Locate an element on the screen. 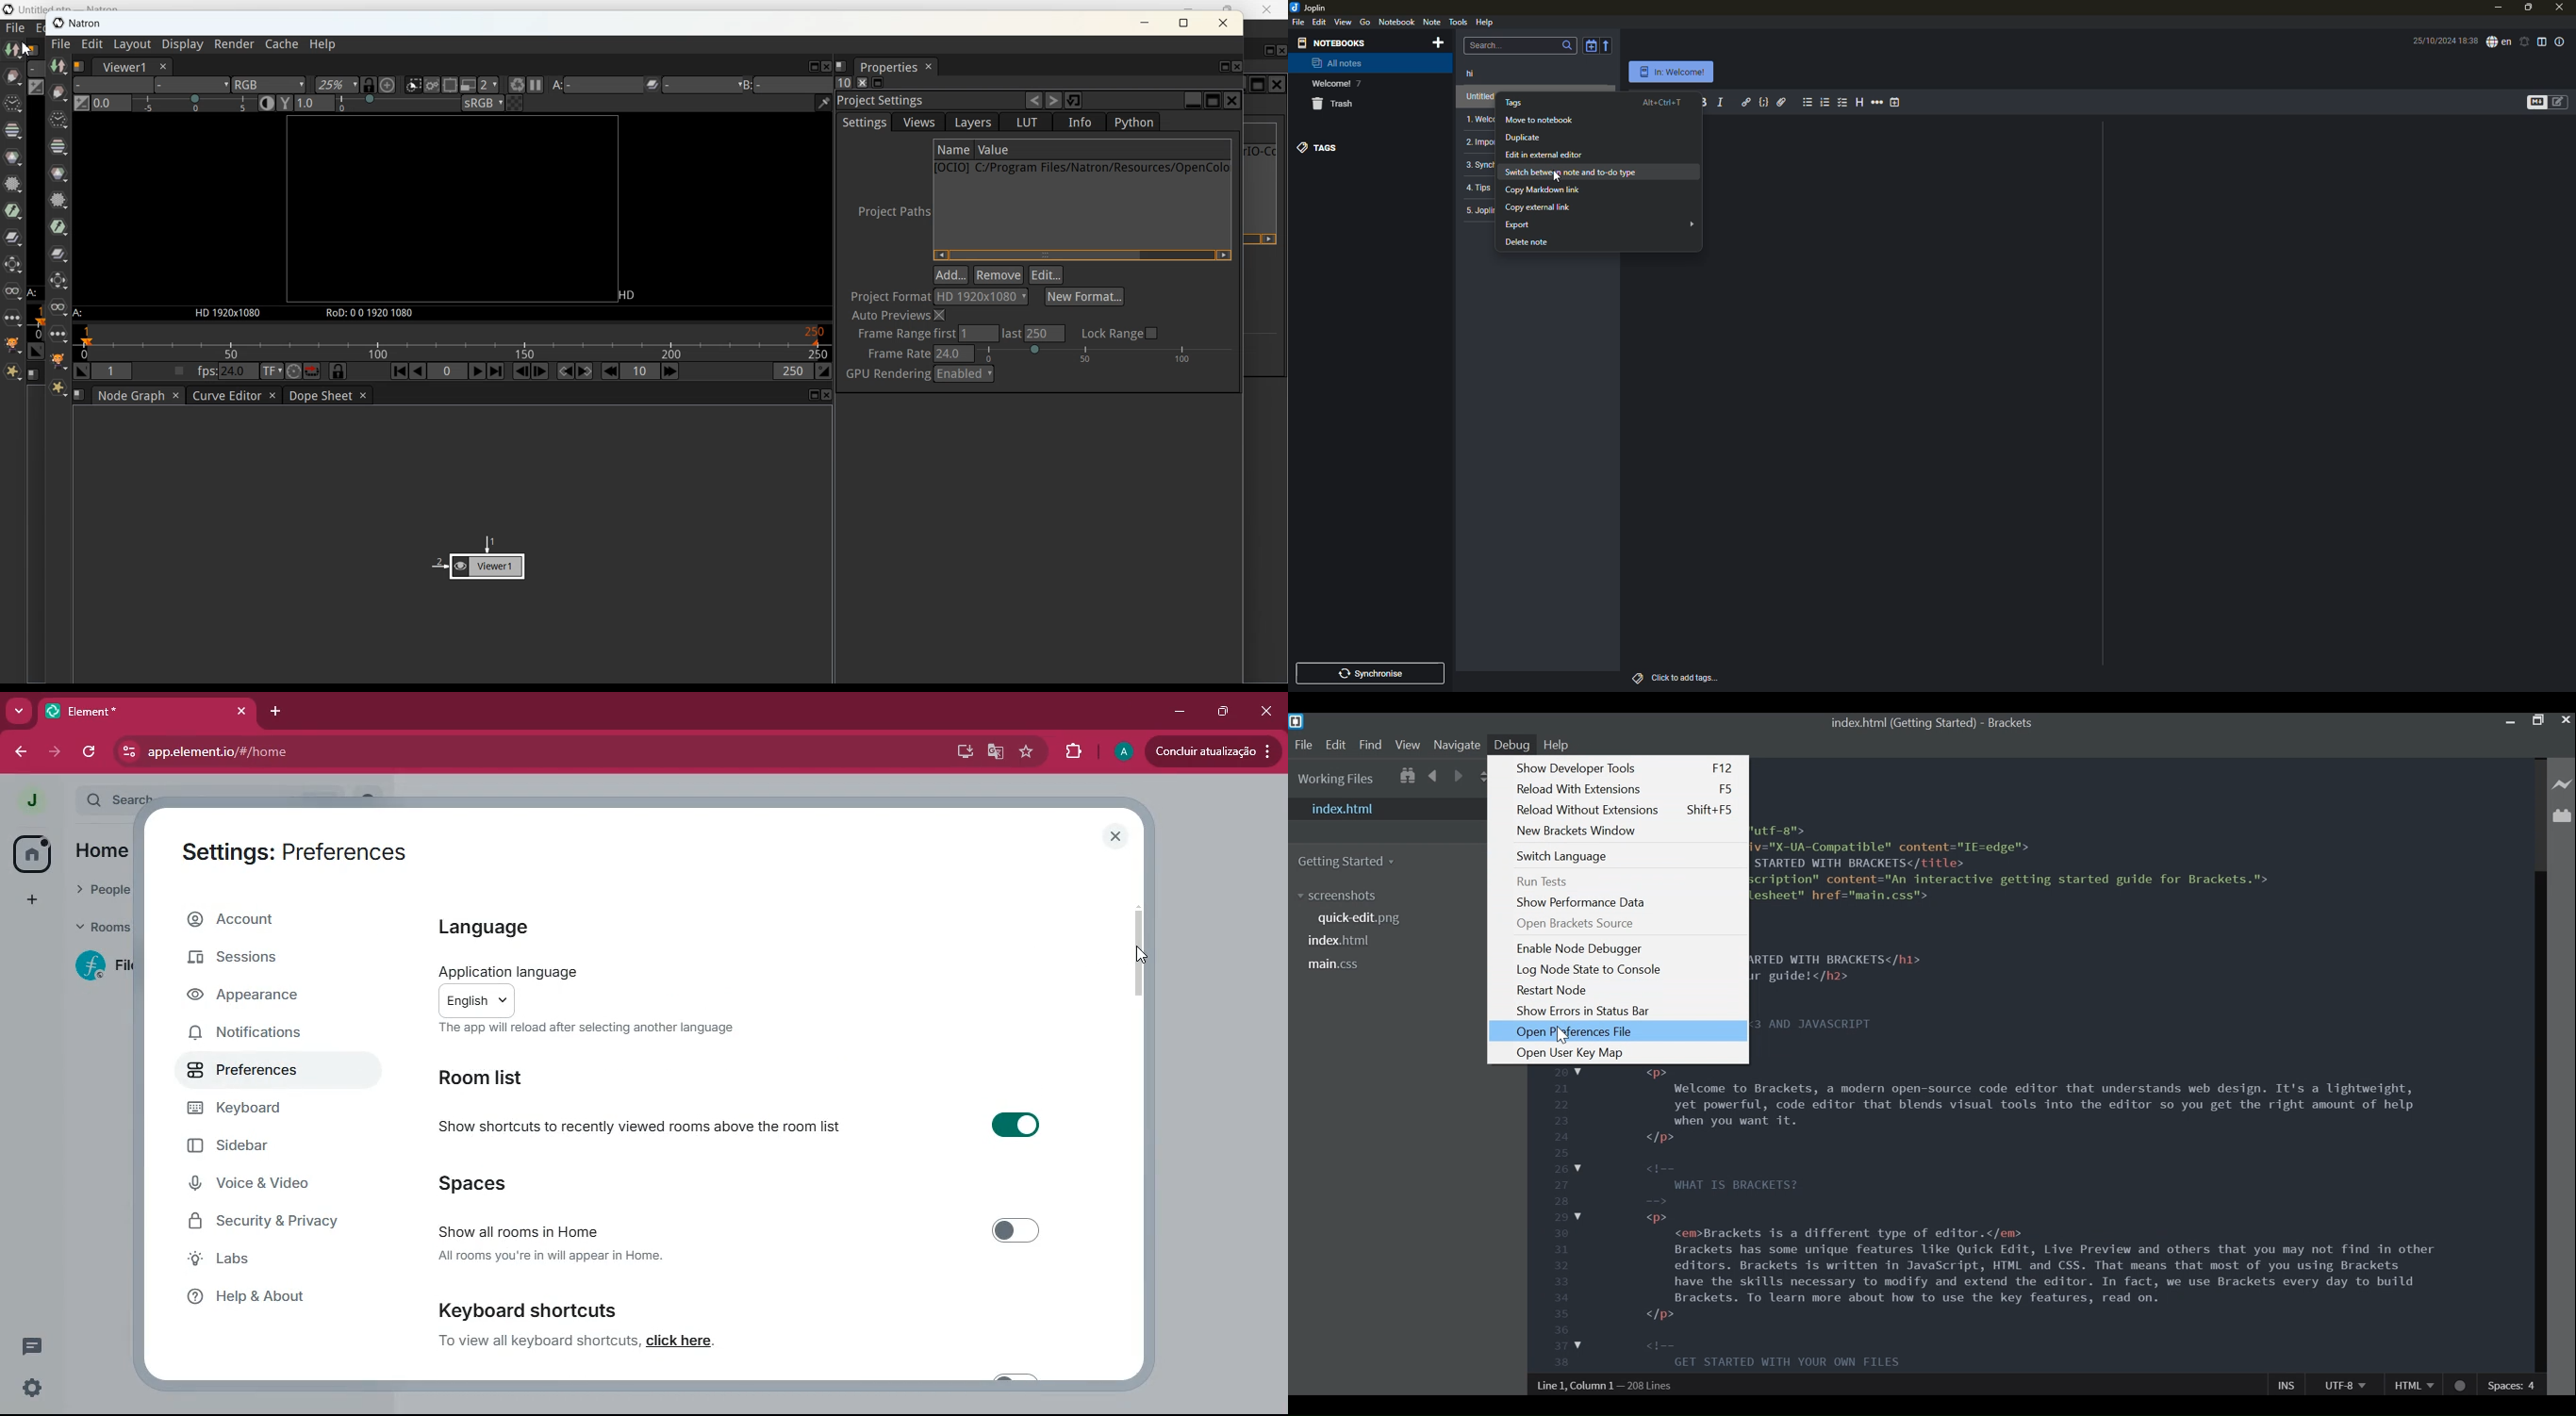 This screenshot has height=1428, width=2576. Run Tests is located at coordinates (1542, 882).